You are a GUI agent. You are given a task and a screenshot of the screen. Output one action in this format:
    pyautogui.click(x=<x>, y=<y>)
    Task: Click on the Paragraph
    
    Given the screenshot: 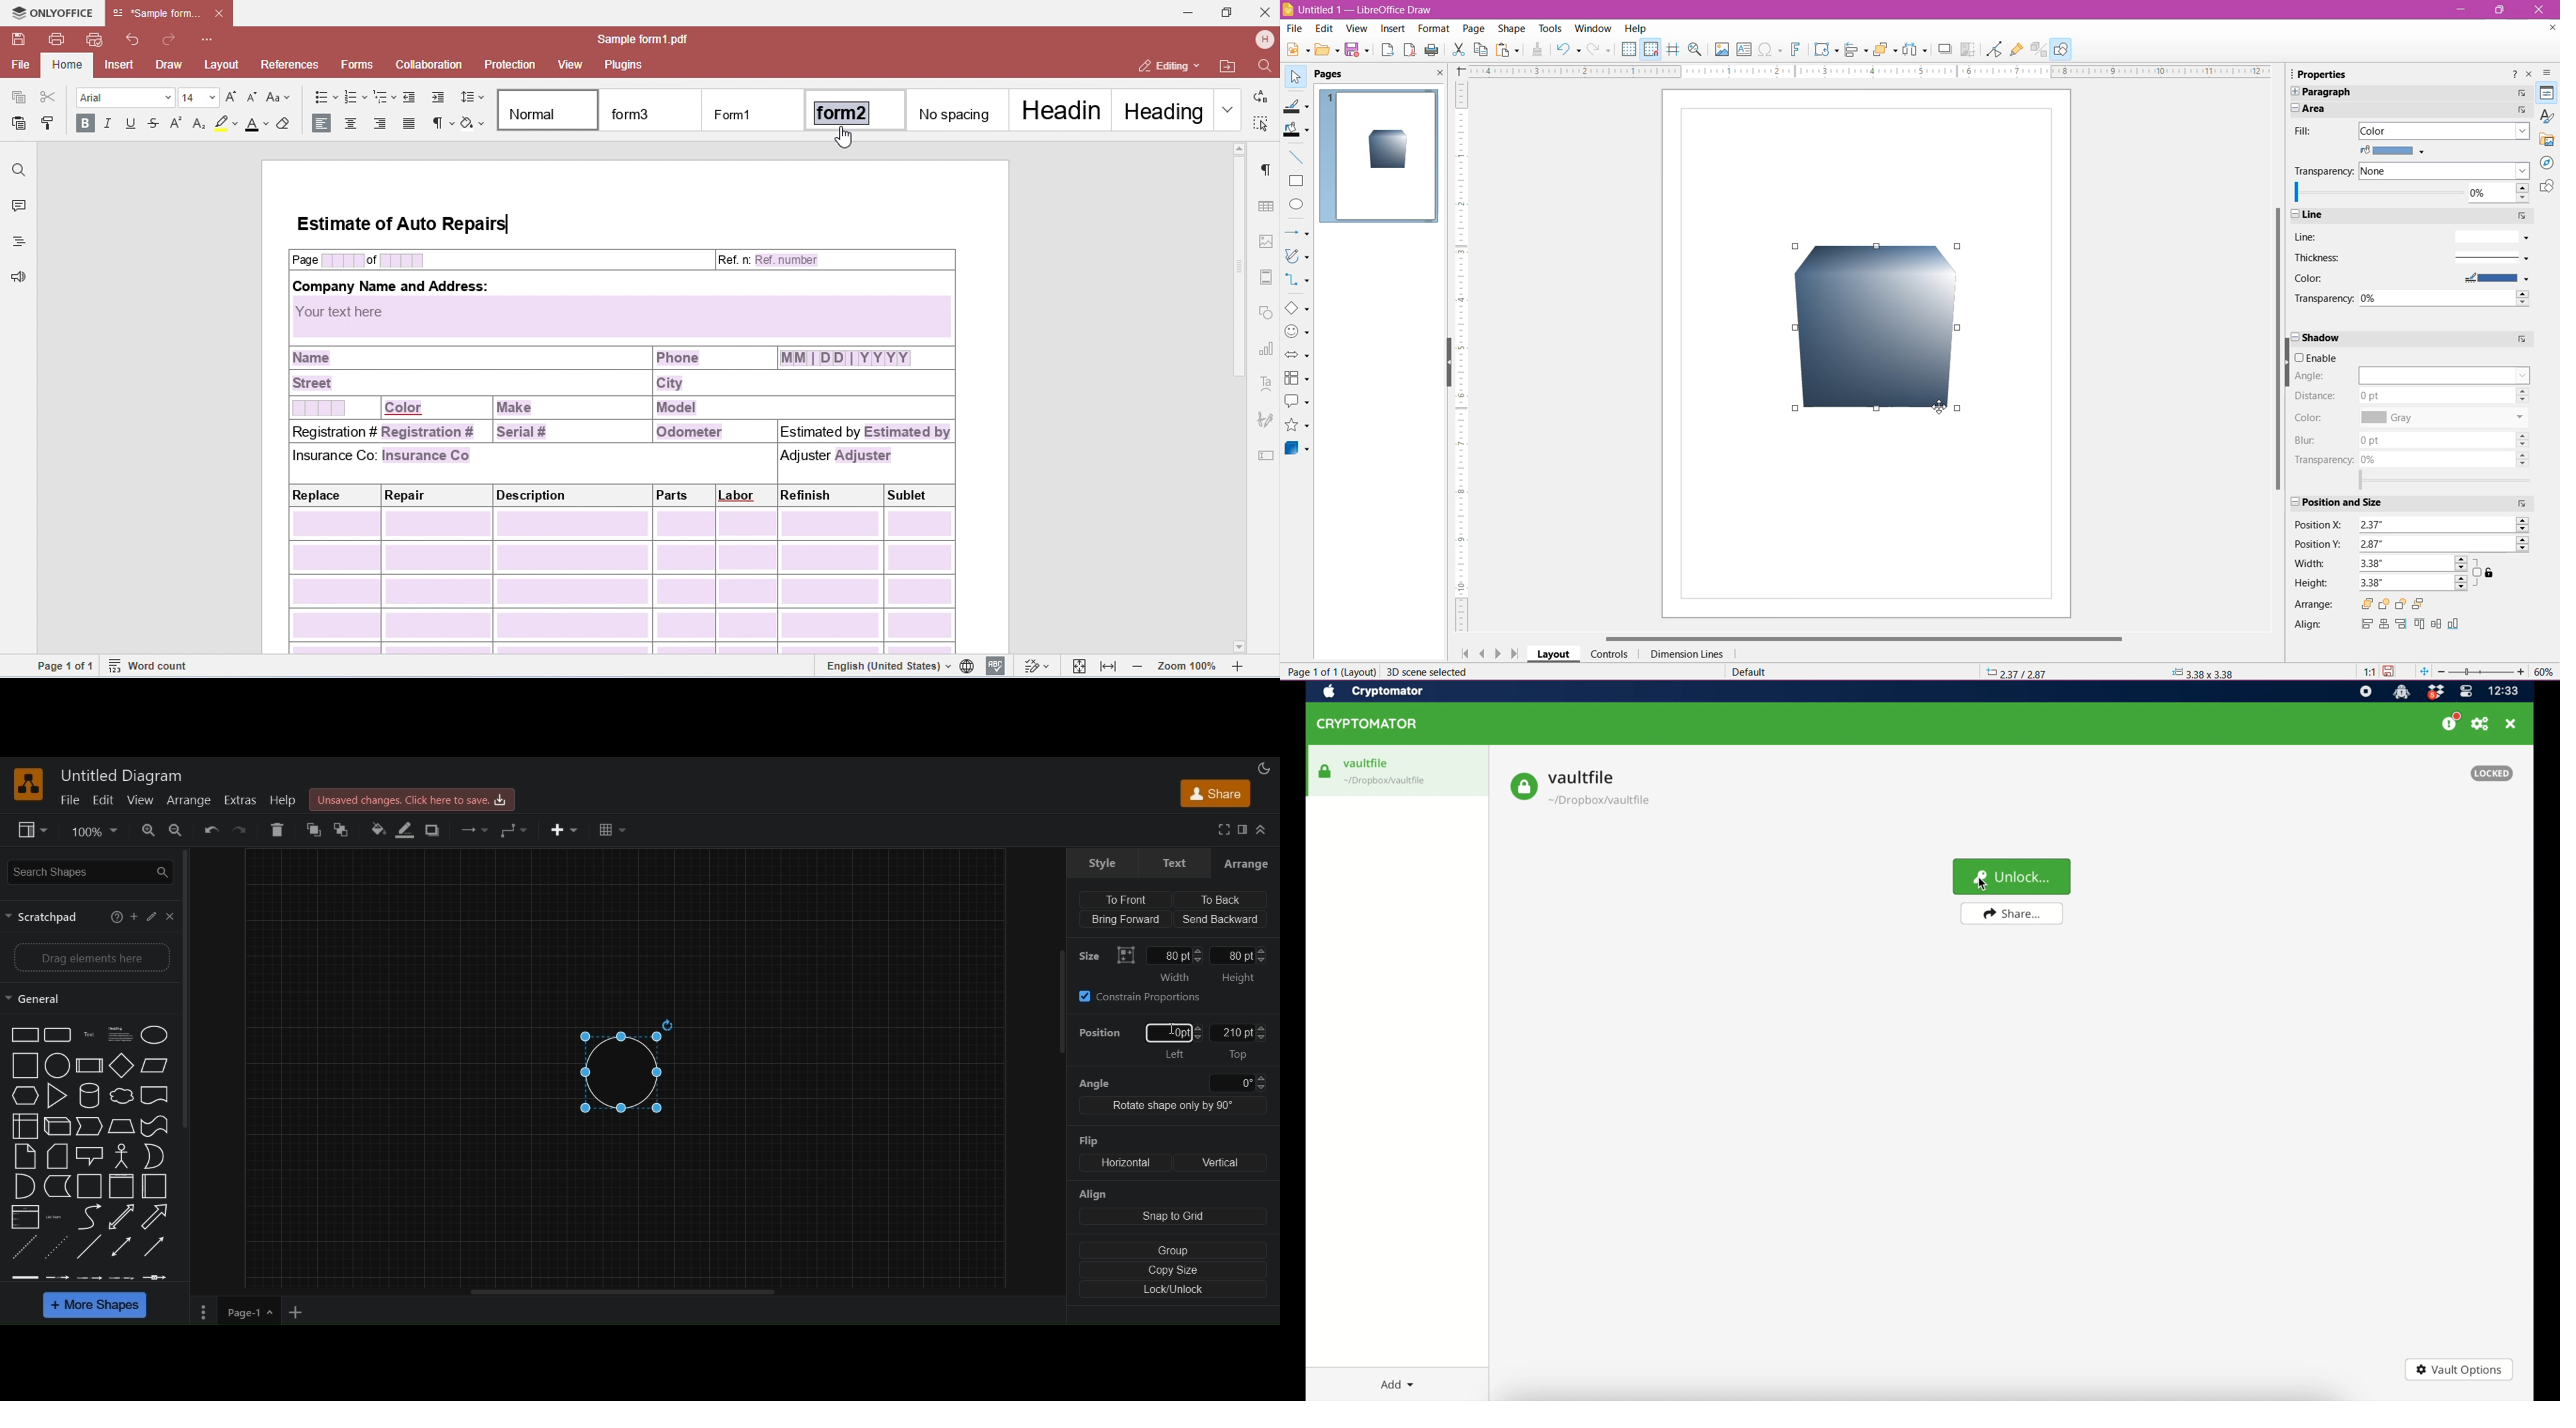 What is the action you would take?
    pyautogui.click(x=2401, y=91)
    